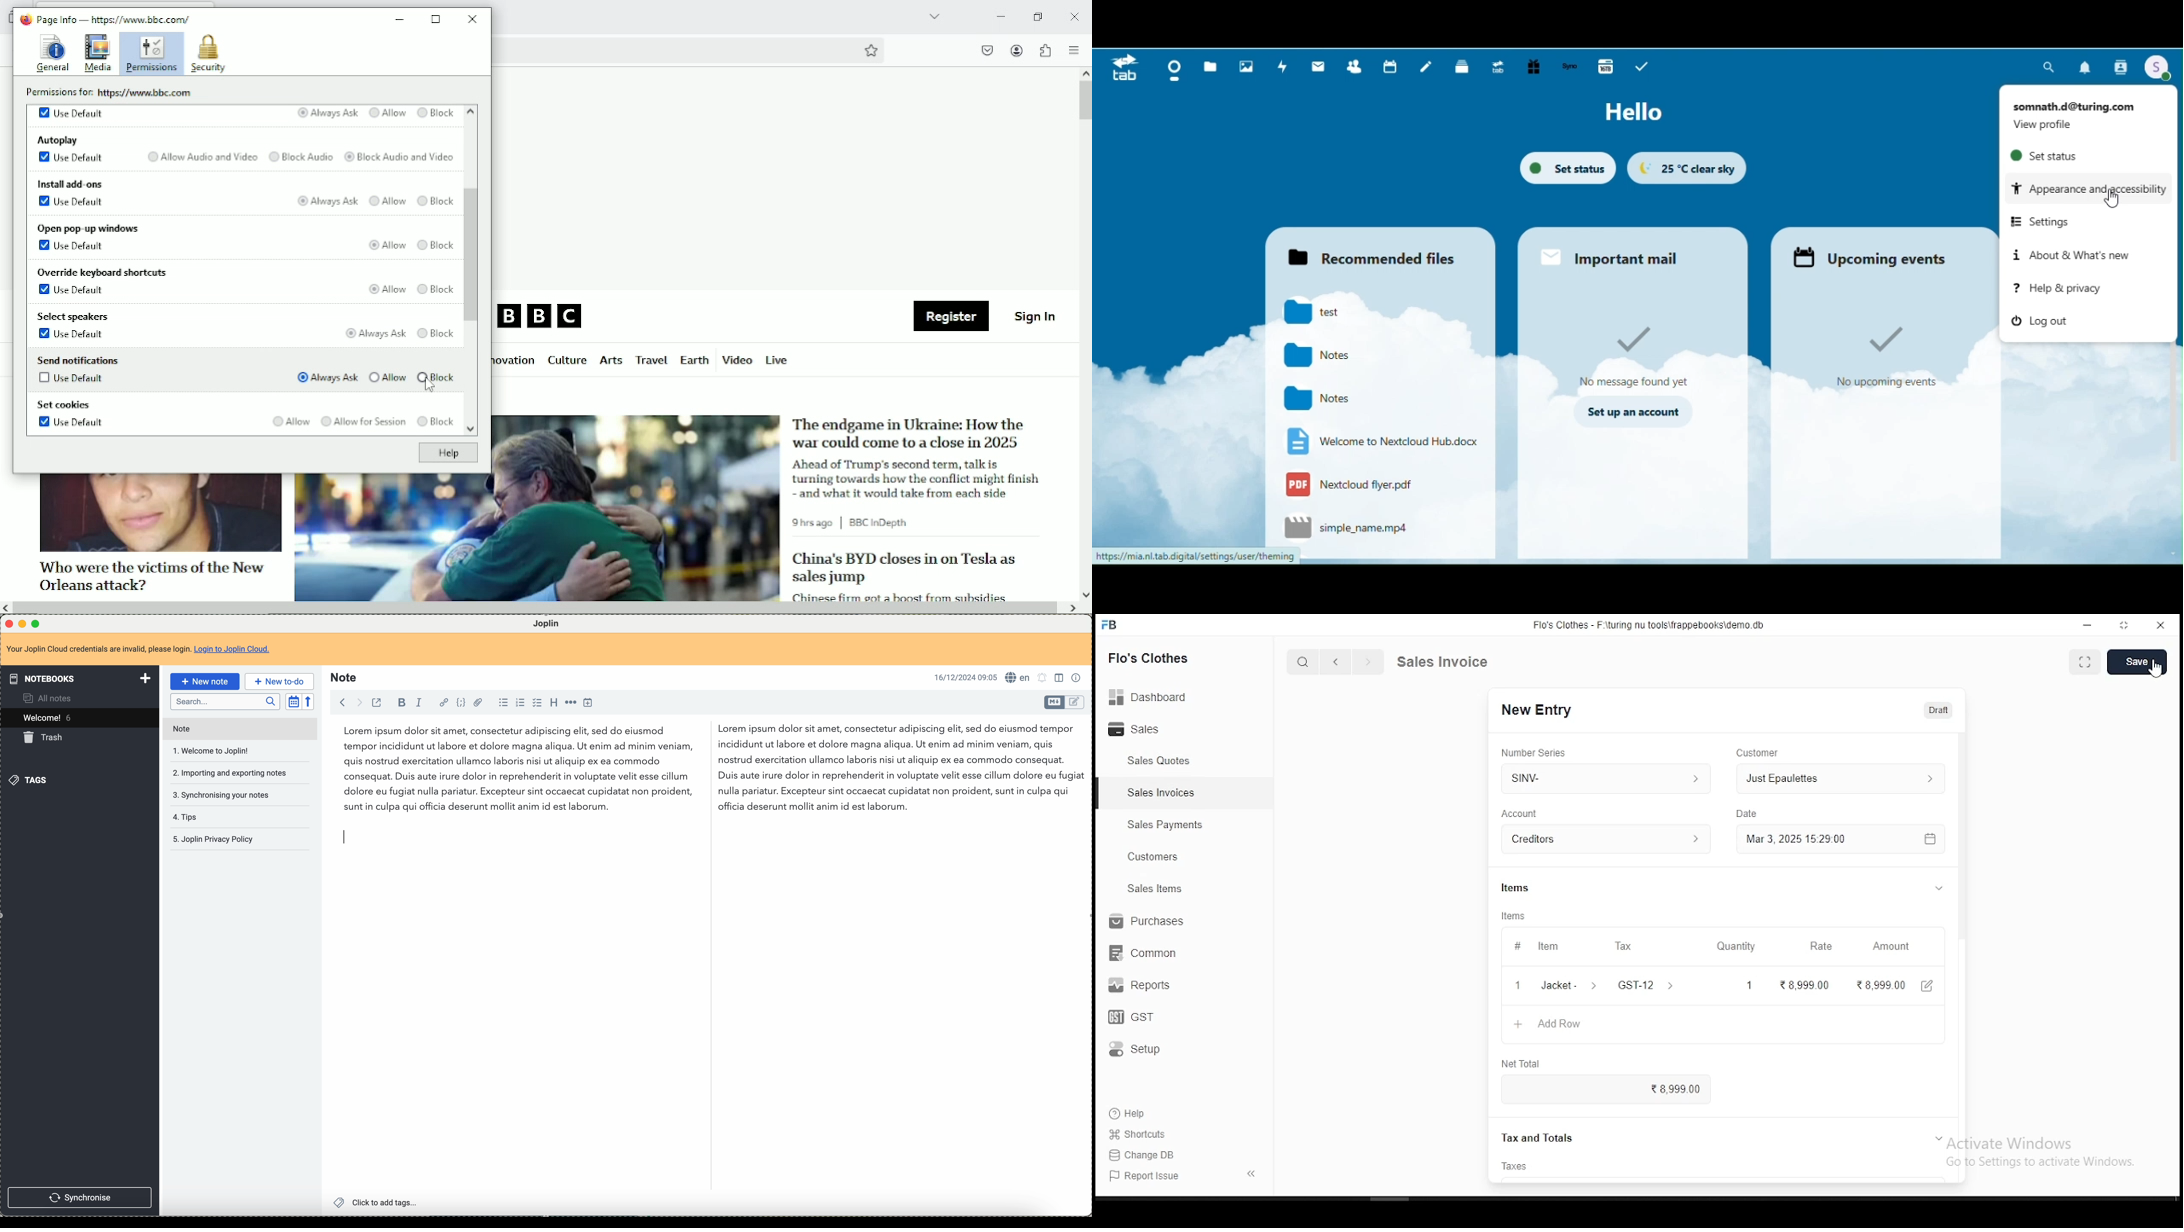  What do you see at coordinates (52, 697) in the screenshot?
I see `all notes` at bounding box center [52, 697].